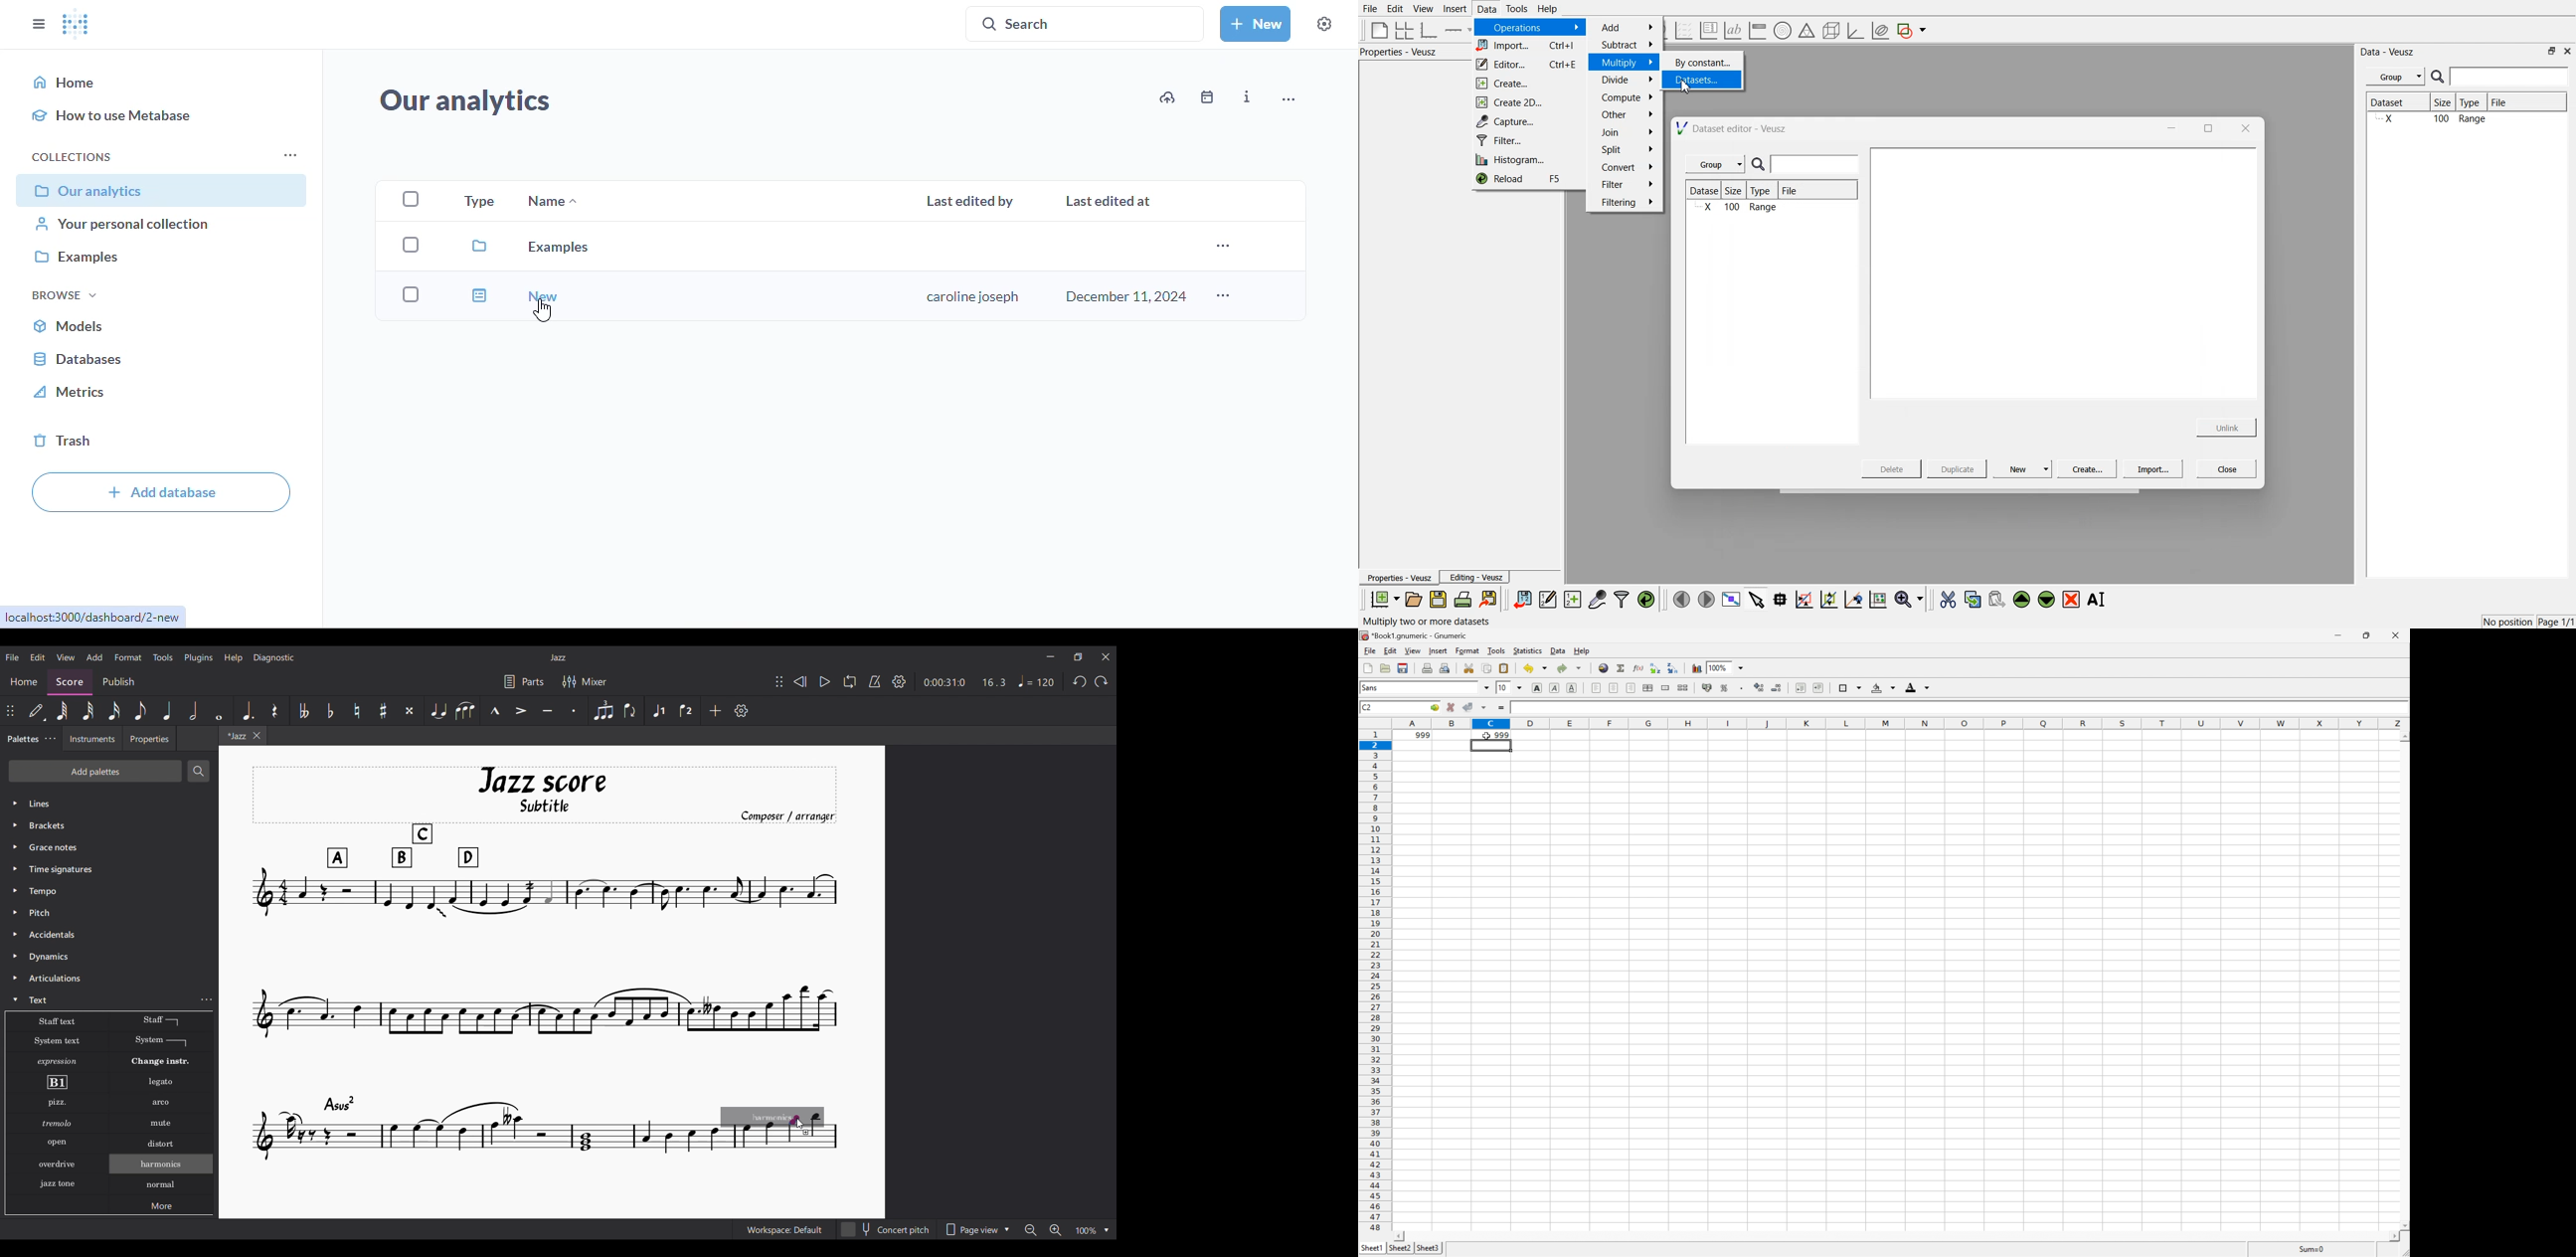 Image resolution: width=2576 pixels, height=1260 pixels. Describe the element at coordinates (1051, 656) in the screenshot. I see `Minimize` at that location.